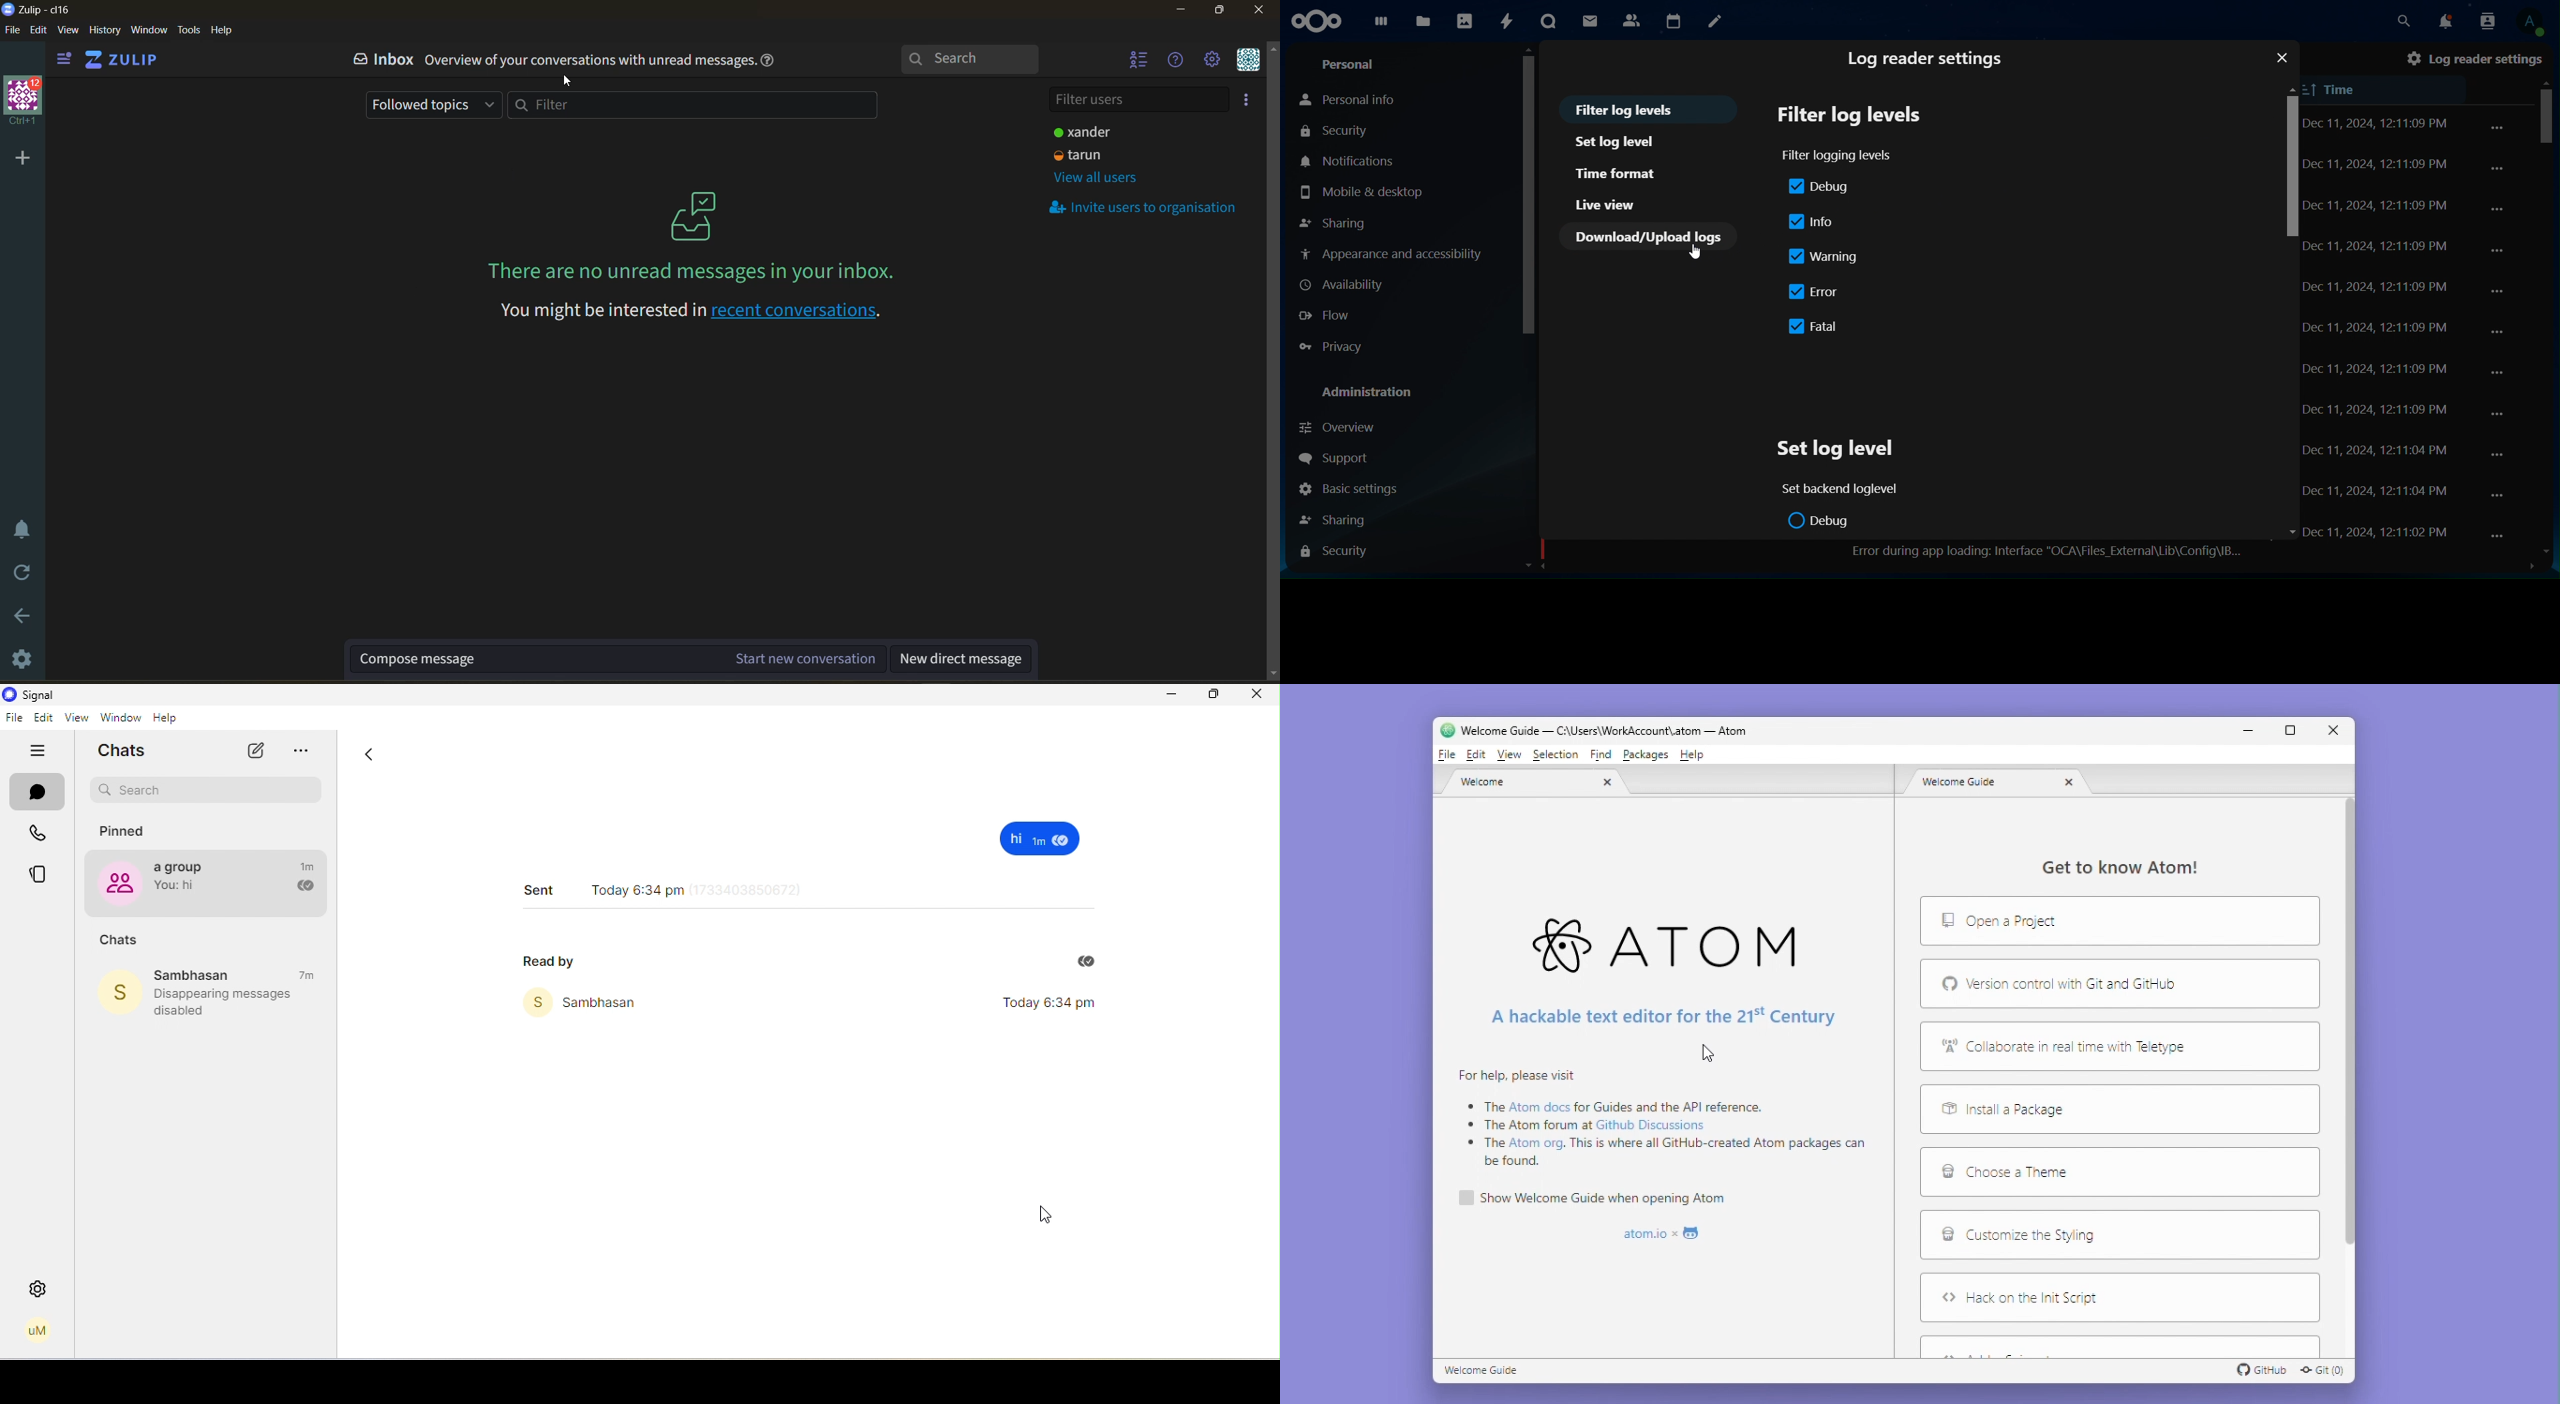 This screenshot has height=1428, width=2576. Describe the element at coordinates (689, 235) in the screenshot. I see `on screen message` at that location.